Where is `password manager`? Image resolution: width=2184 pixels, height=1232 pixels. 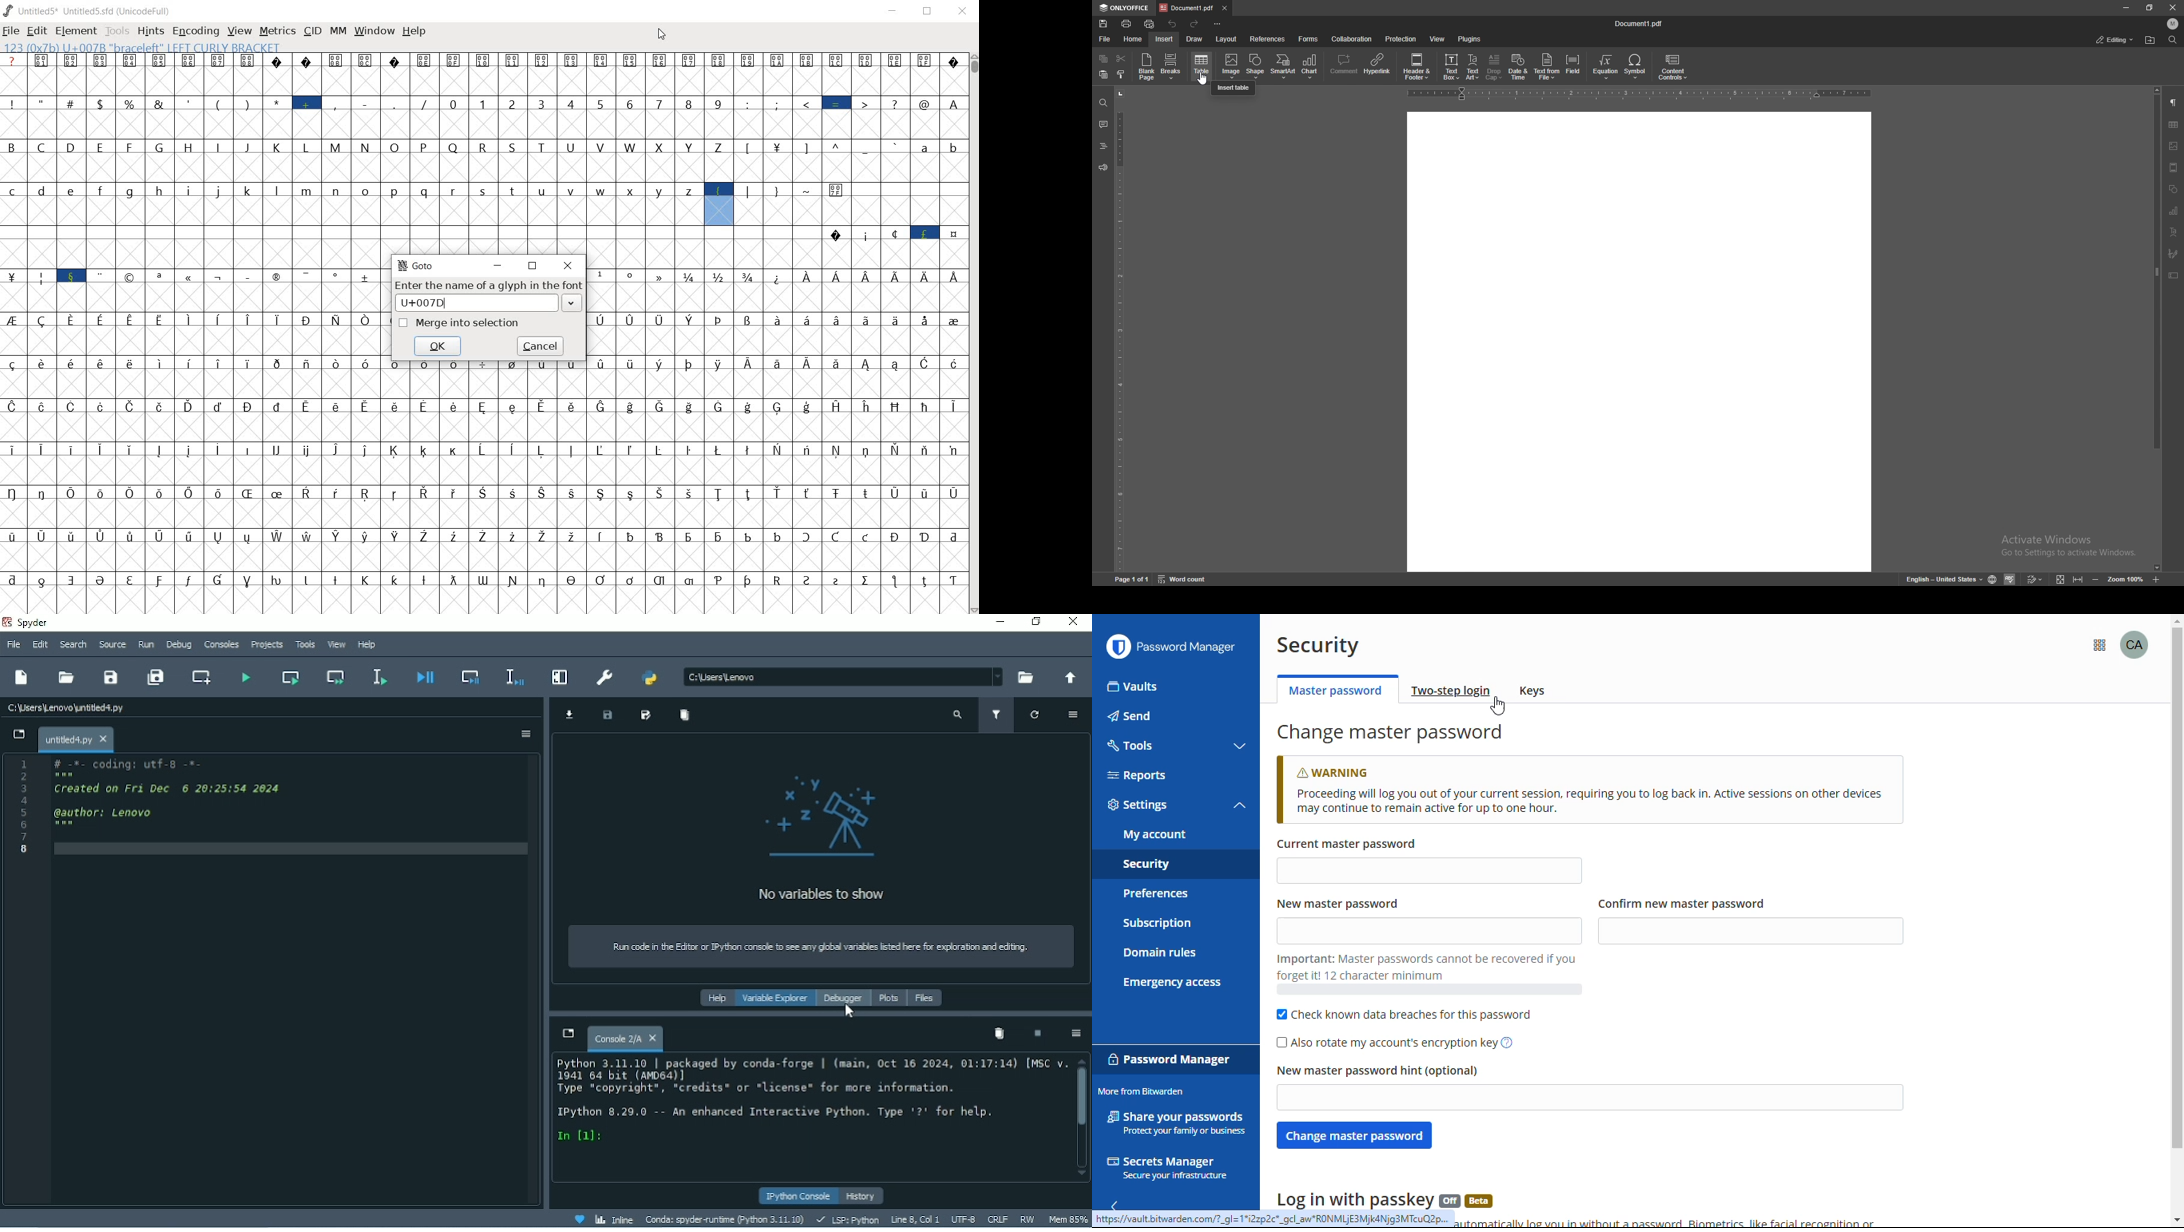
password manager is located at coordinates (1170, 1058).